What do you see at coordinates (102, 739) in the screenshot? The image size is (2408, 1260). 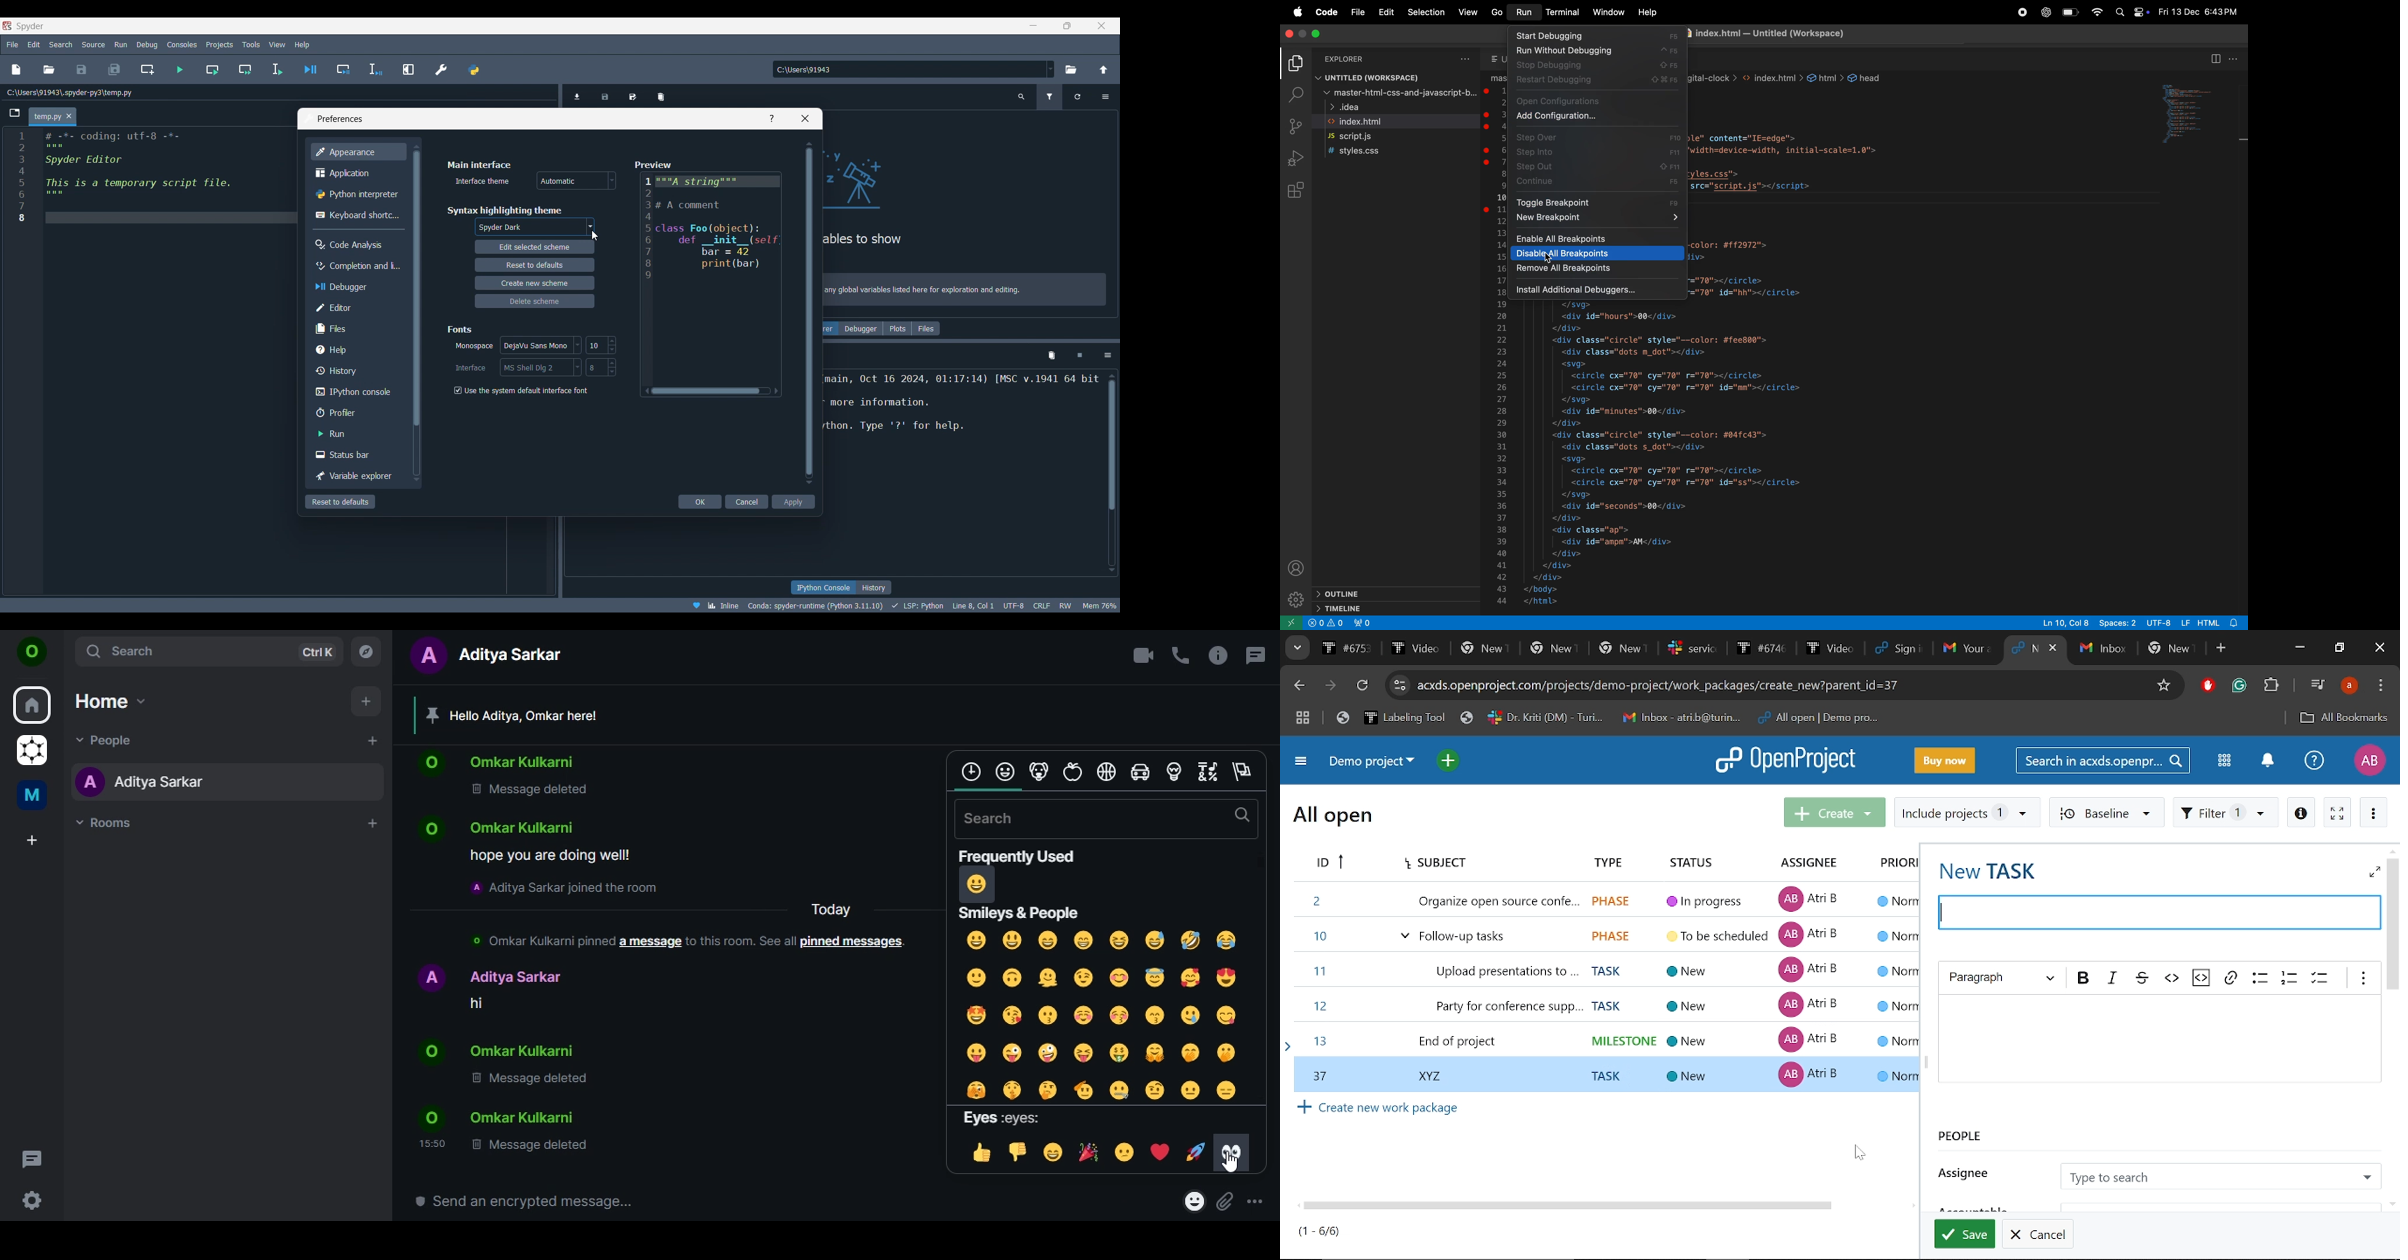 I see `people` at bounding box center [102, 739].